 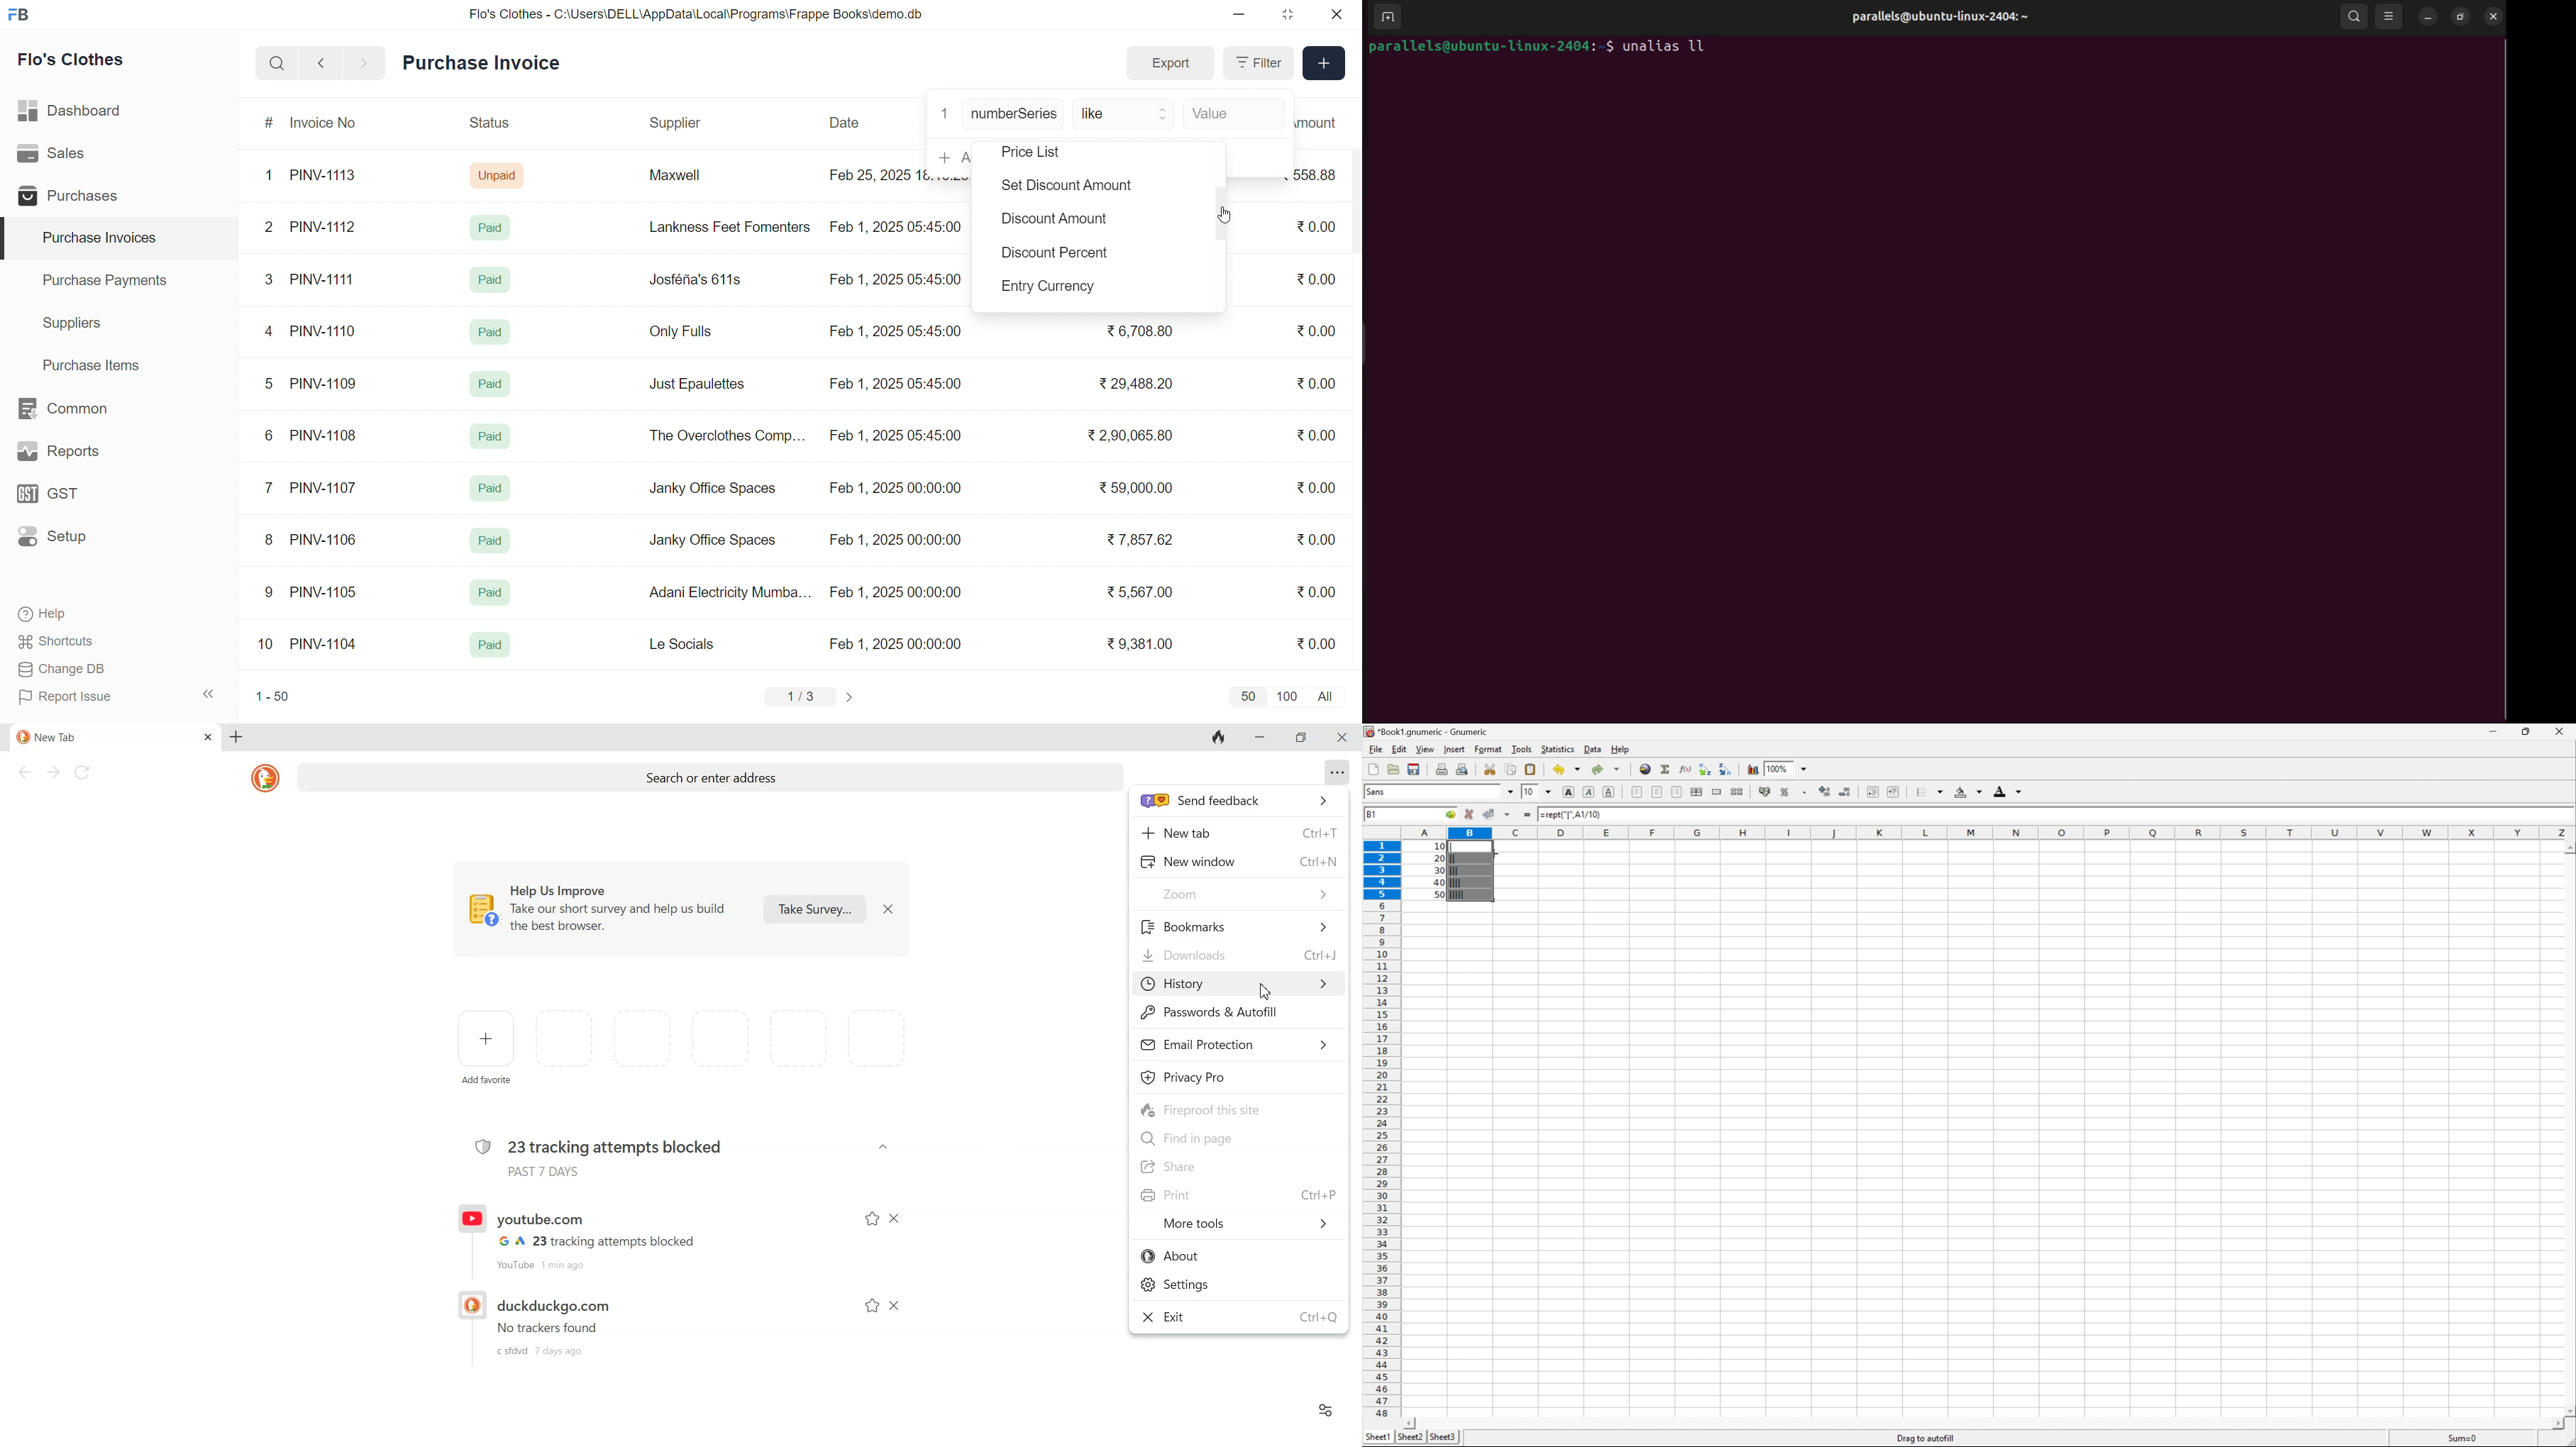 I want to click on Invoice No, so click(x=328, y=123).